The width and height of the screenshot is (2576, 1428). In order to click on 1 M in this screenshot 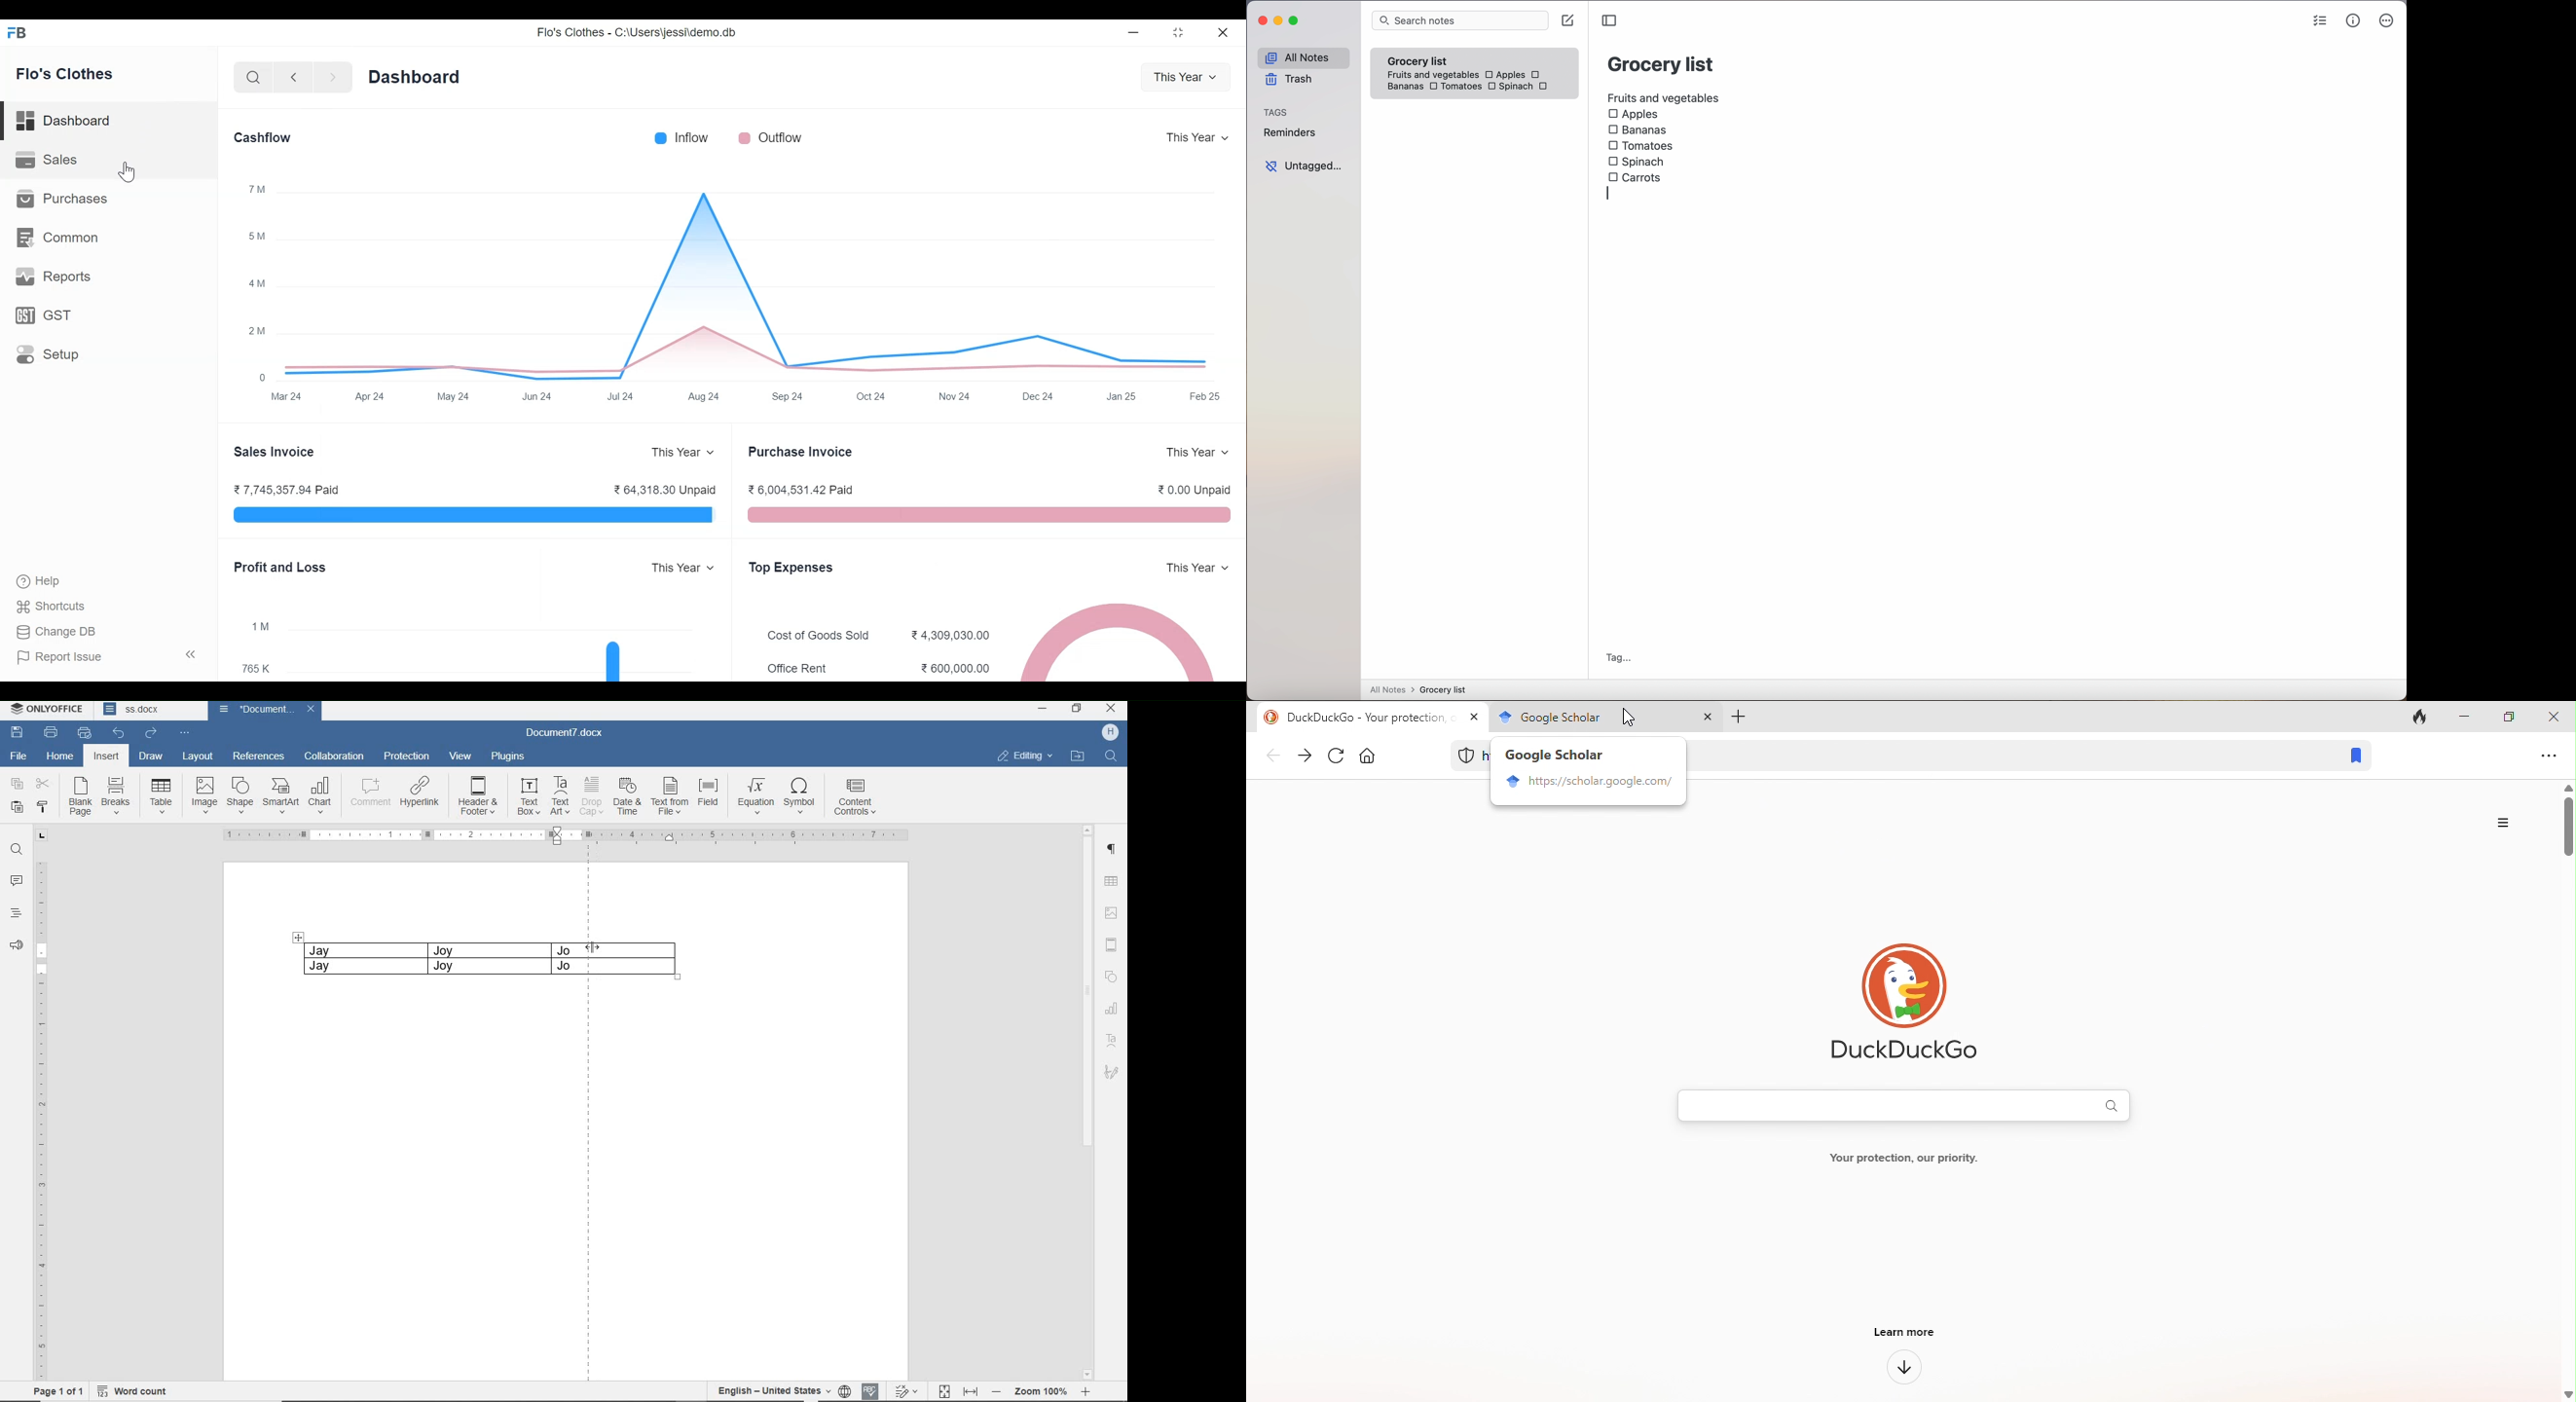, I will do `click(260, 627)`.